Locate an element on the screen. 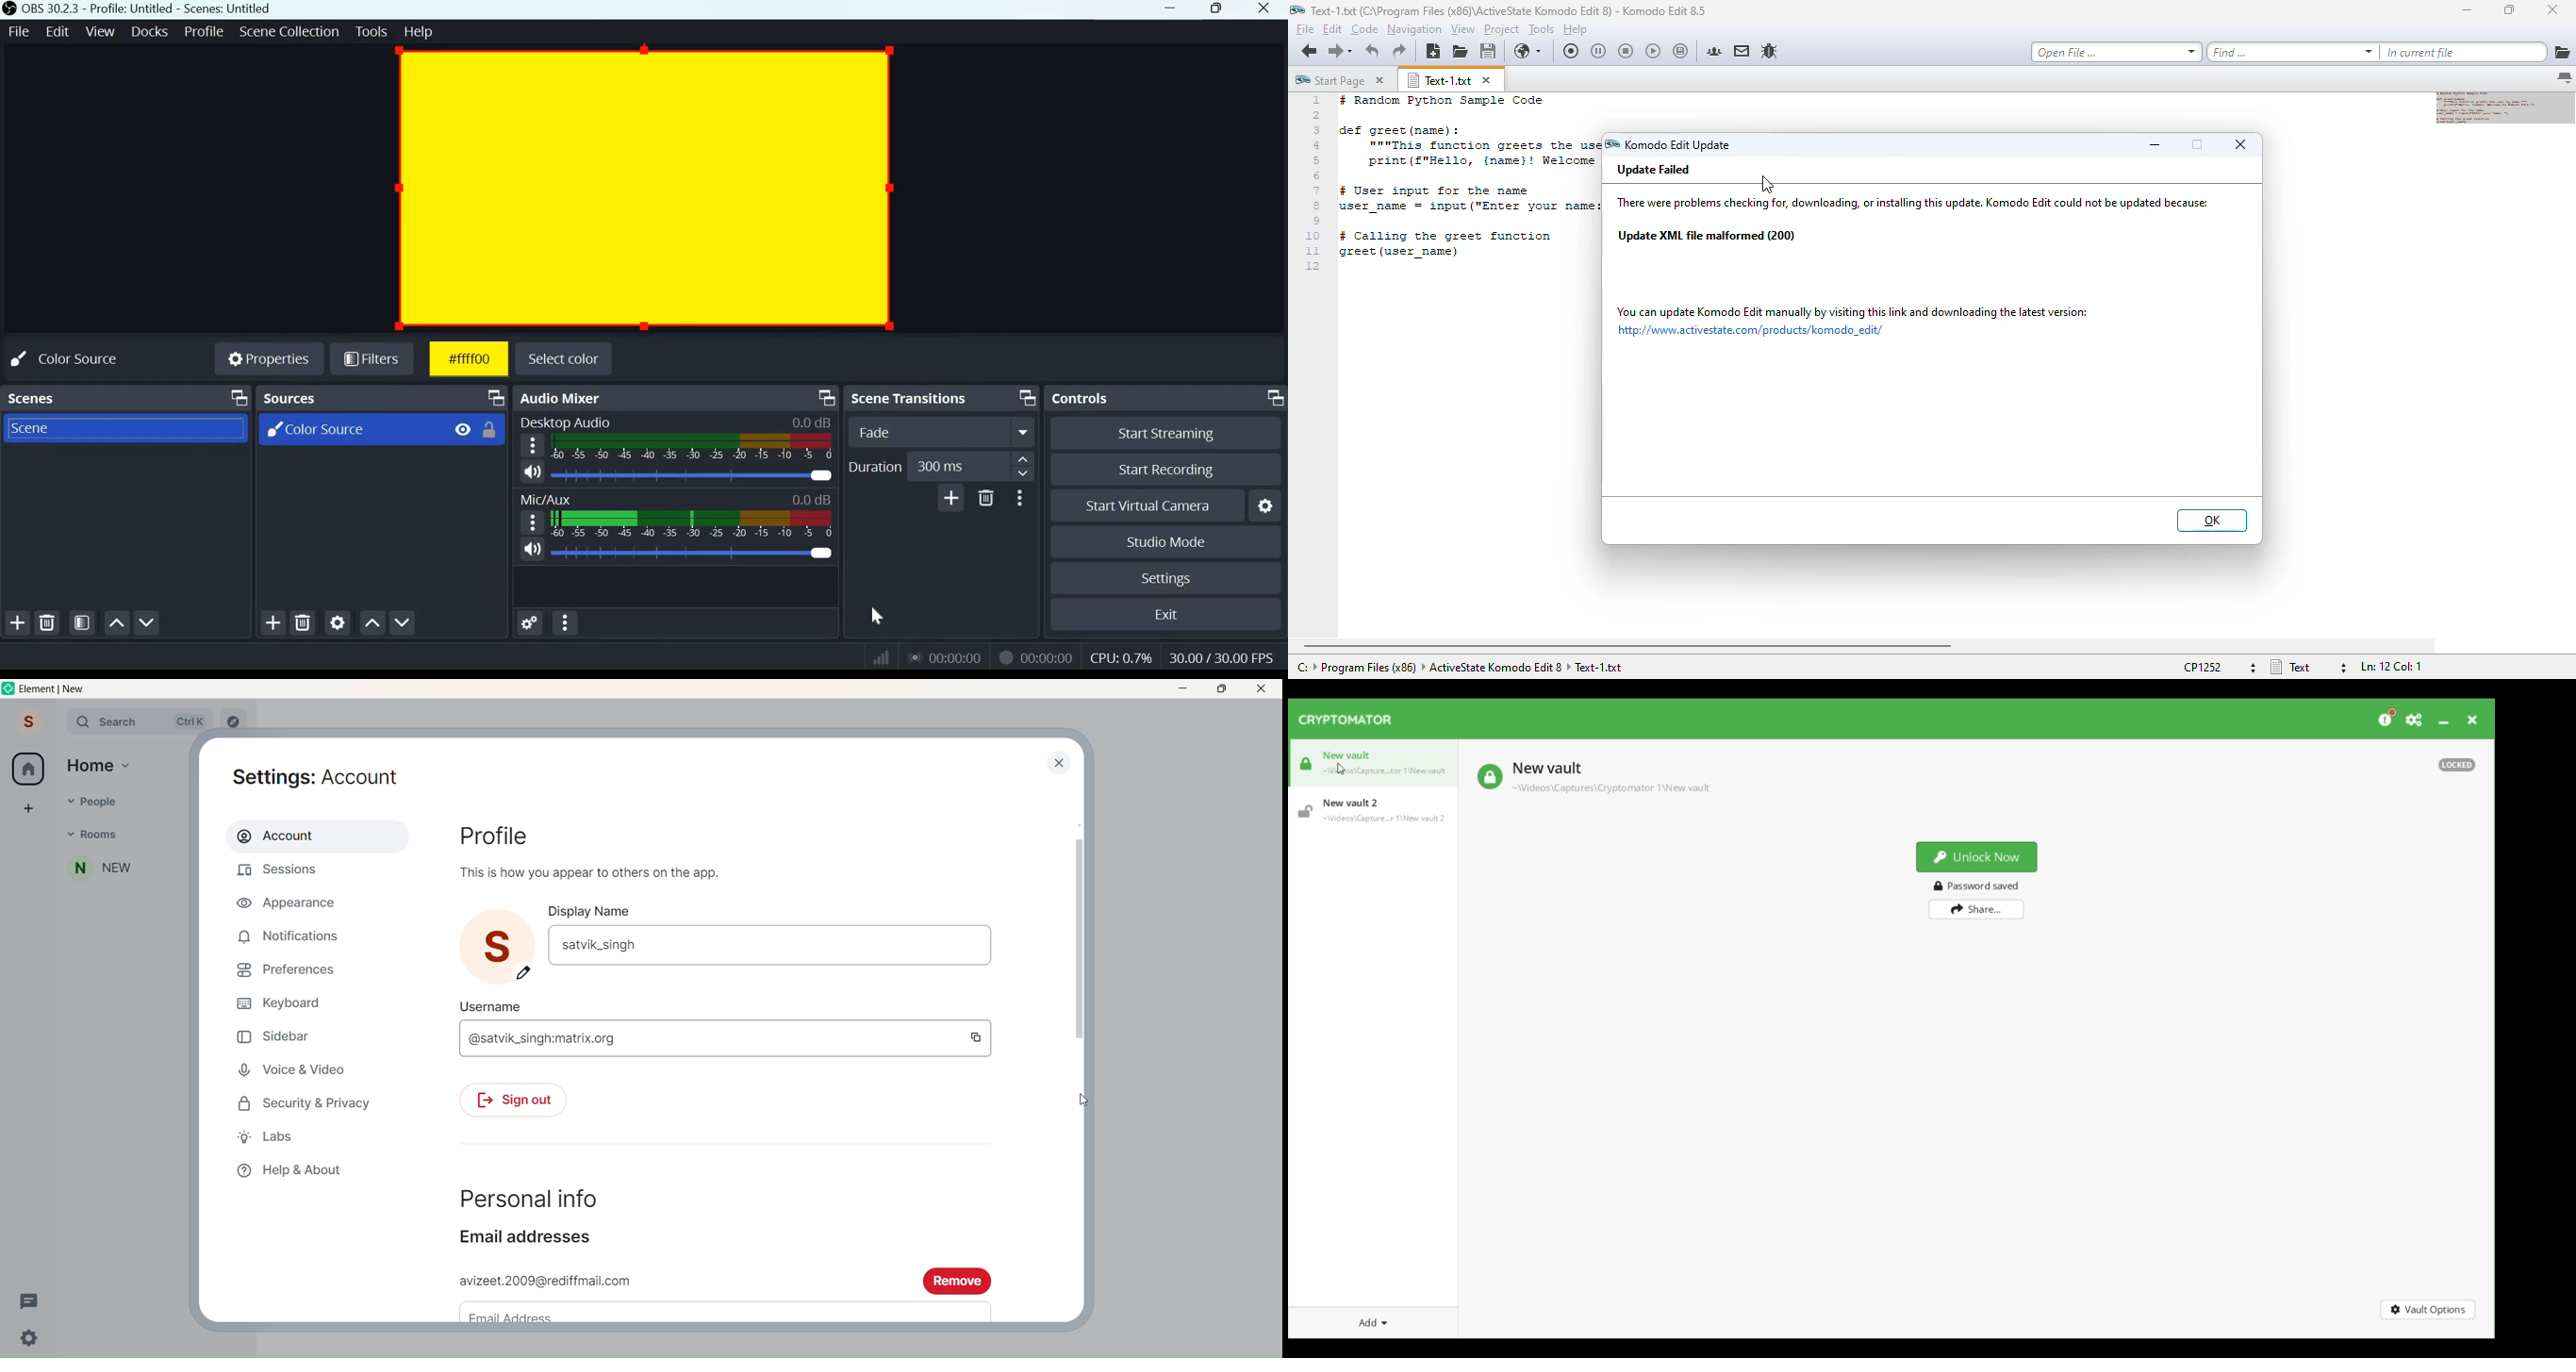 The height and width of the screenshot is (1372, 2576). Profile is located at coordinates (203, 31).